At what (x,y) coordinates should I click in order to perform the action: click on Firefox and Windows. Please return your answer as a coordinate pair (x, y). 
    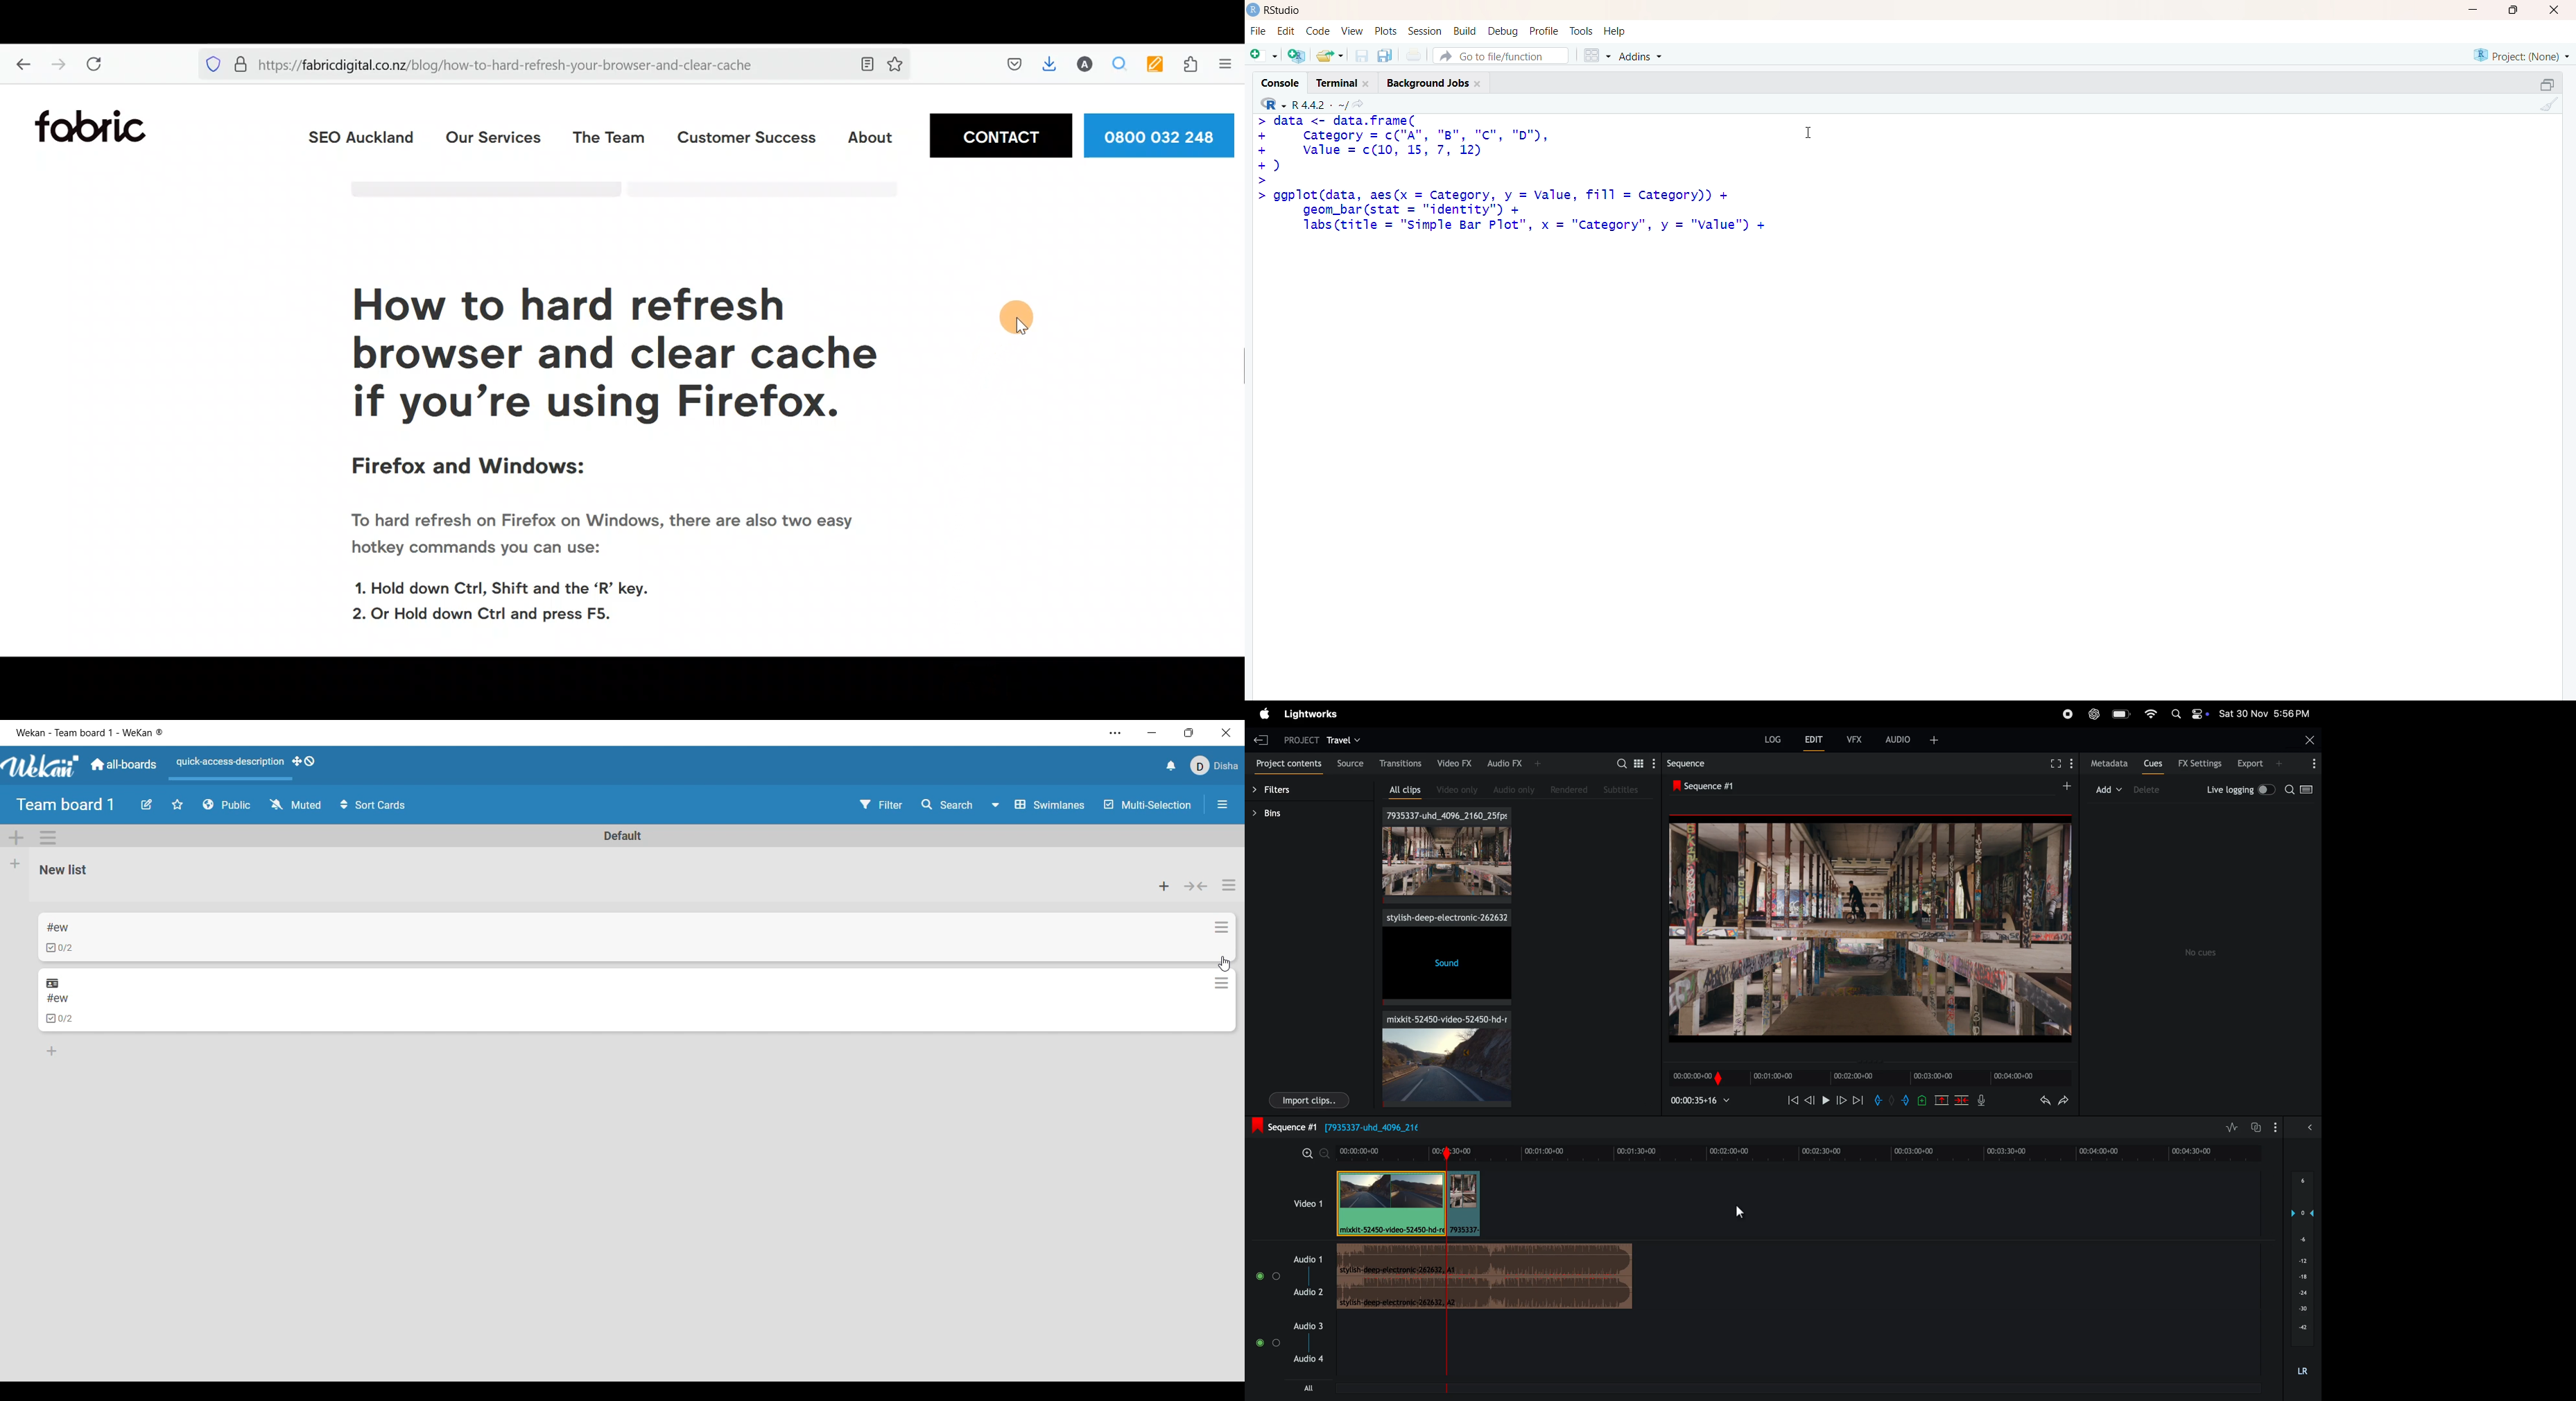
    Looking at the image, I should click on (469, 470).